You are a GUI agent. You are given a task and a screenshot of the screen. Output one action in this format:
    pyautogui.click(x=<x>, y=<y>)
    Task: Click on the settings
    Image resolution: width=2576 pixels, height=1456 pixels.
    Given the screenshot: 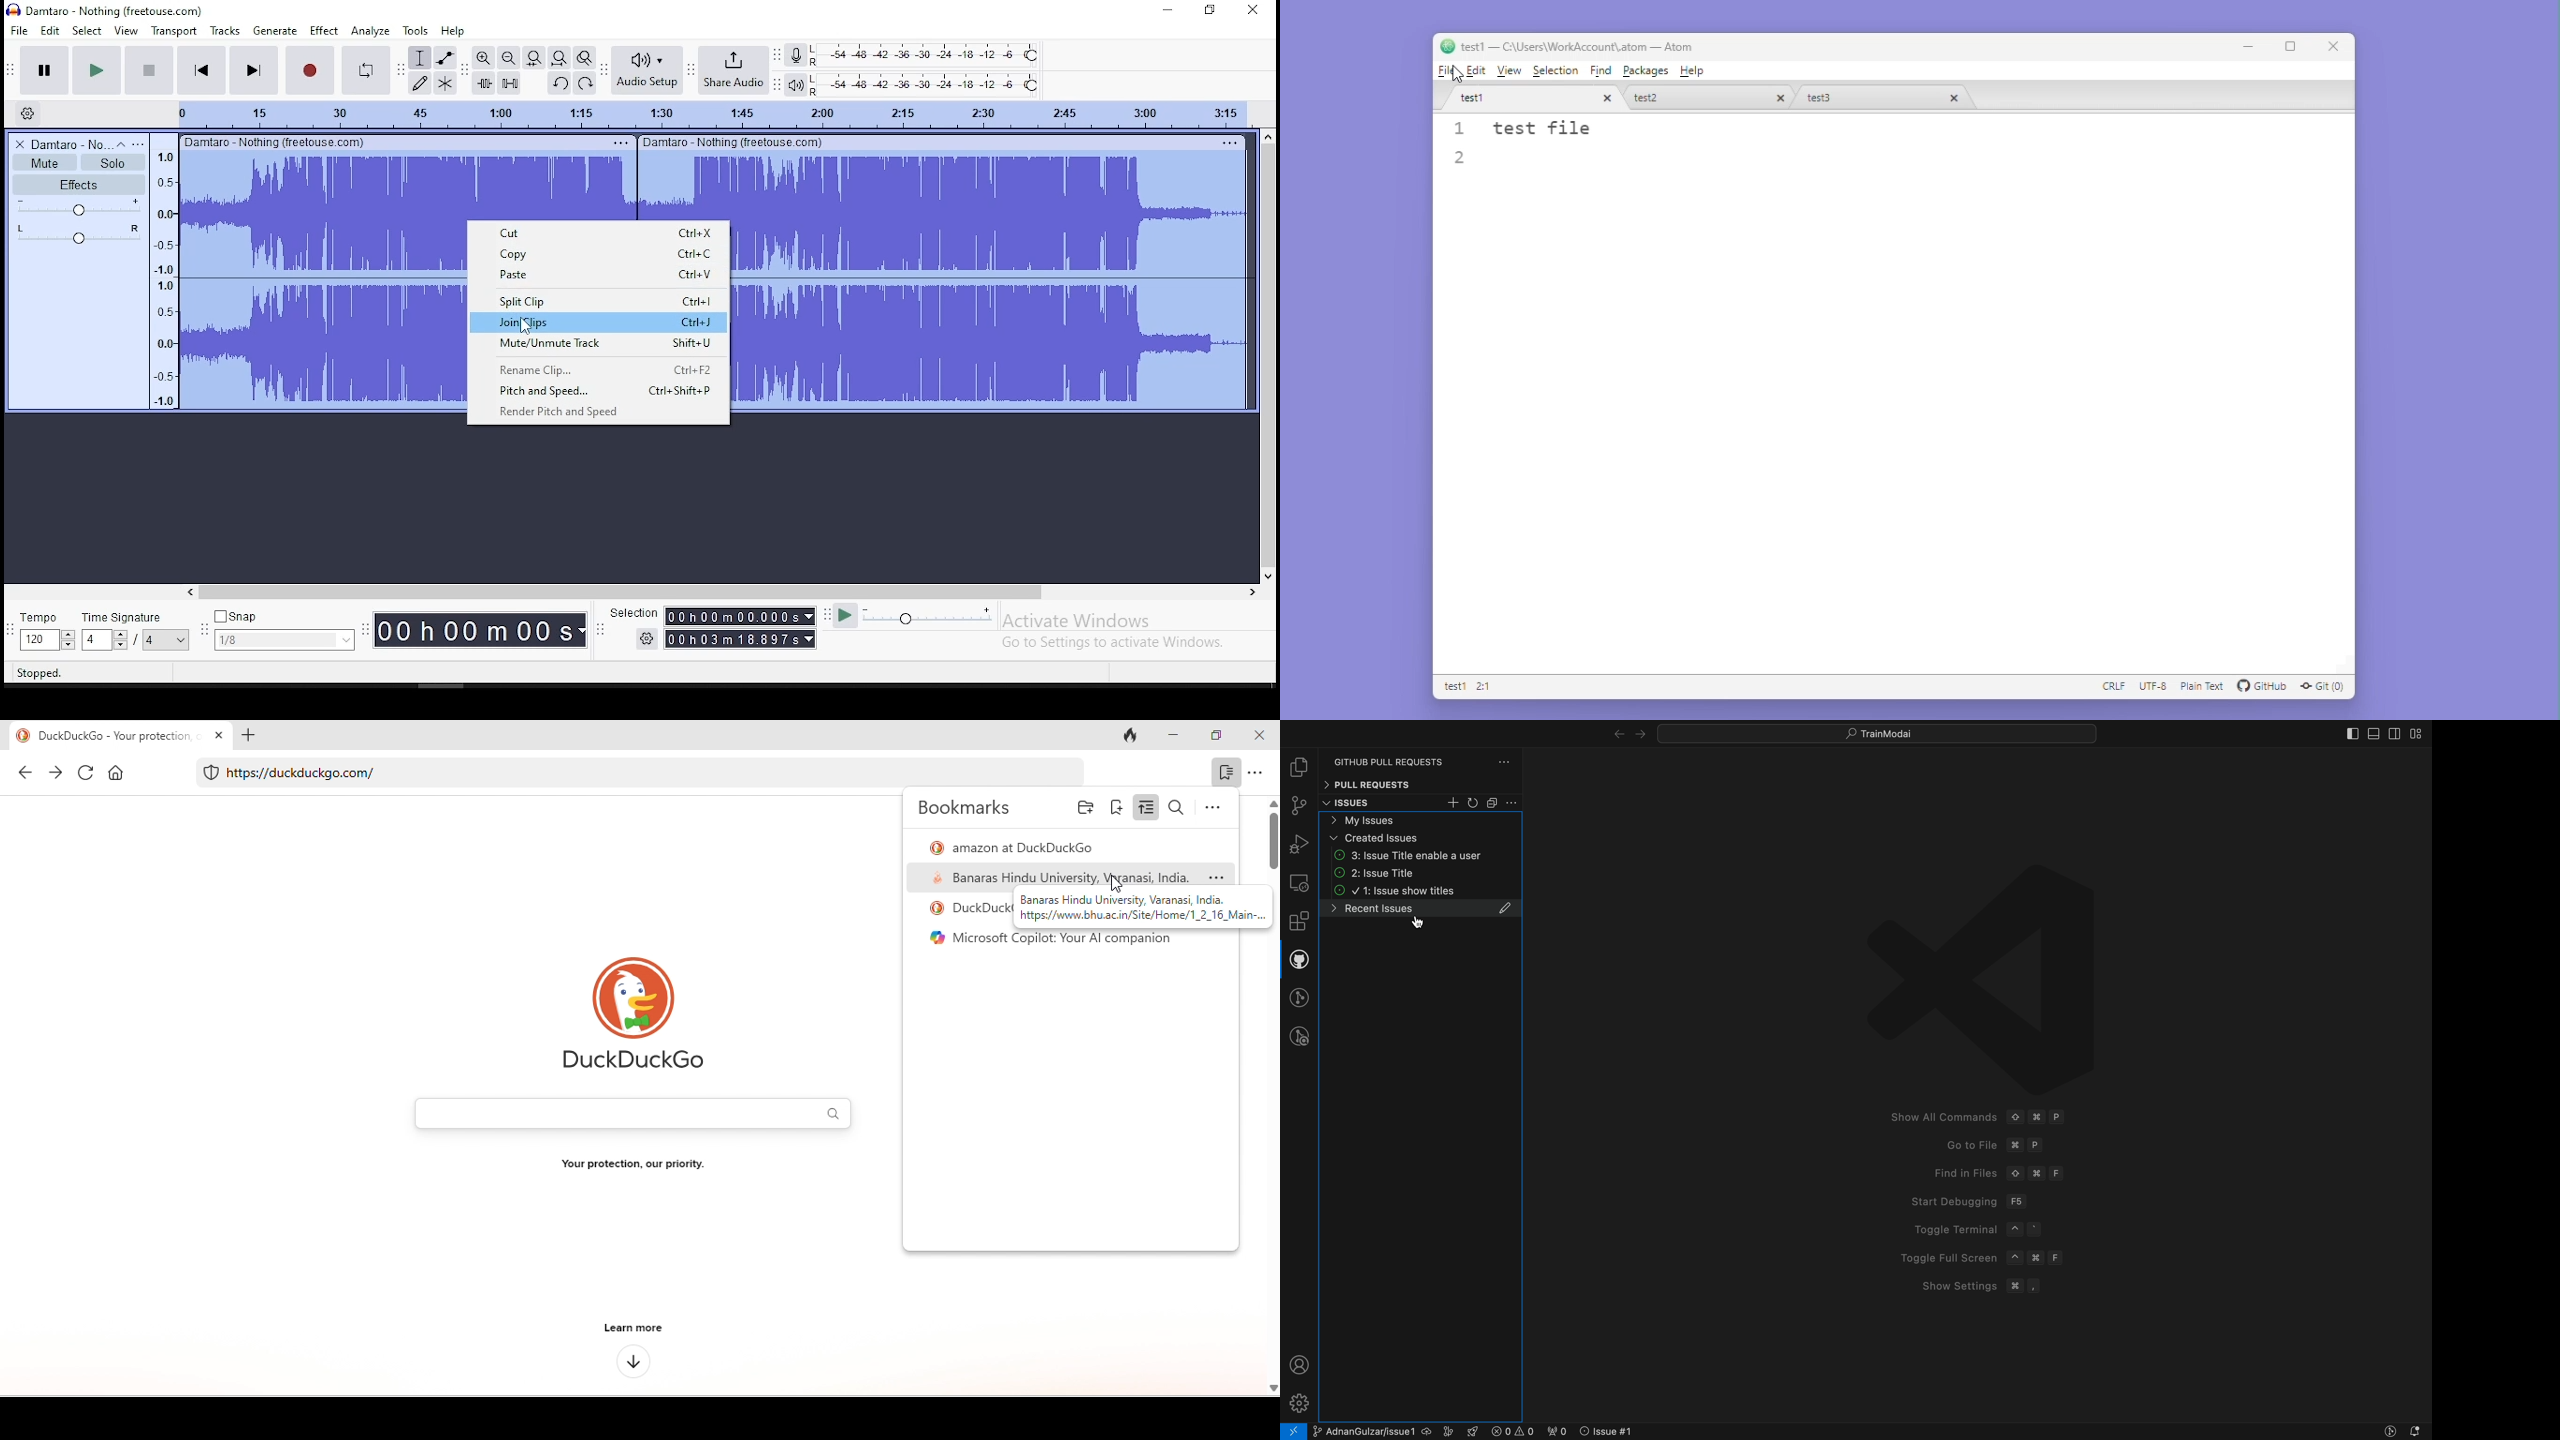 What is the action you would take?
    pyautogui.click(x=1298, y=1402)
    